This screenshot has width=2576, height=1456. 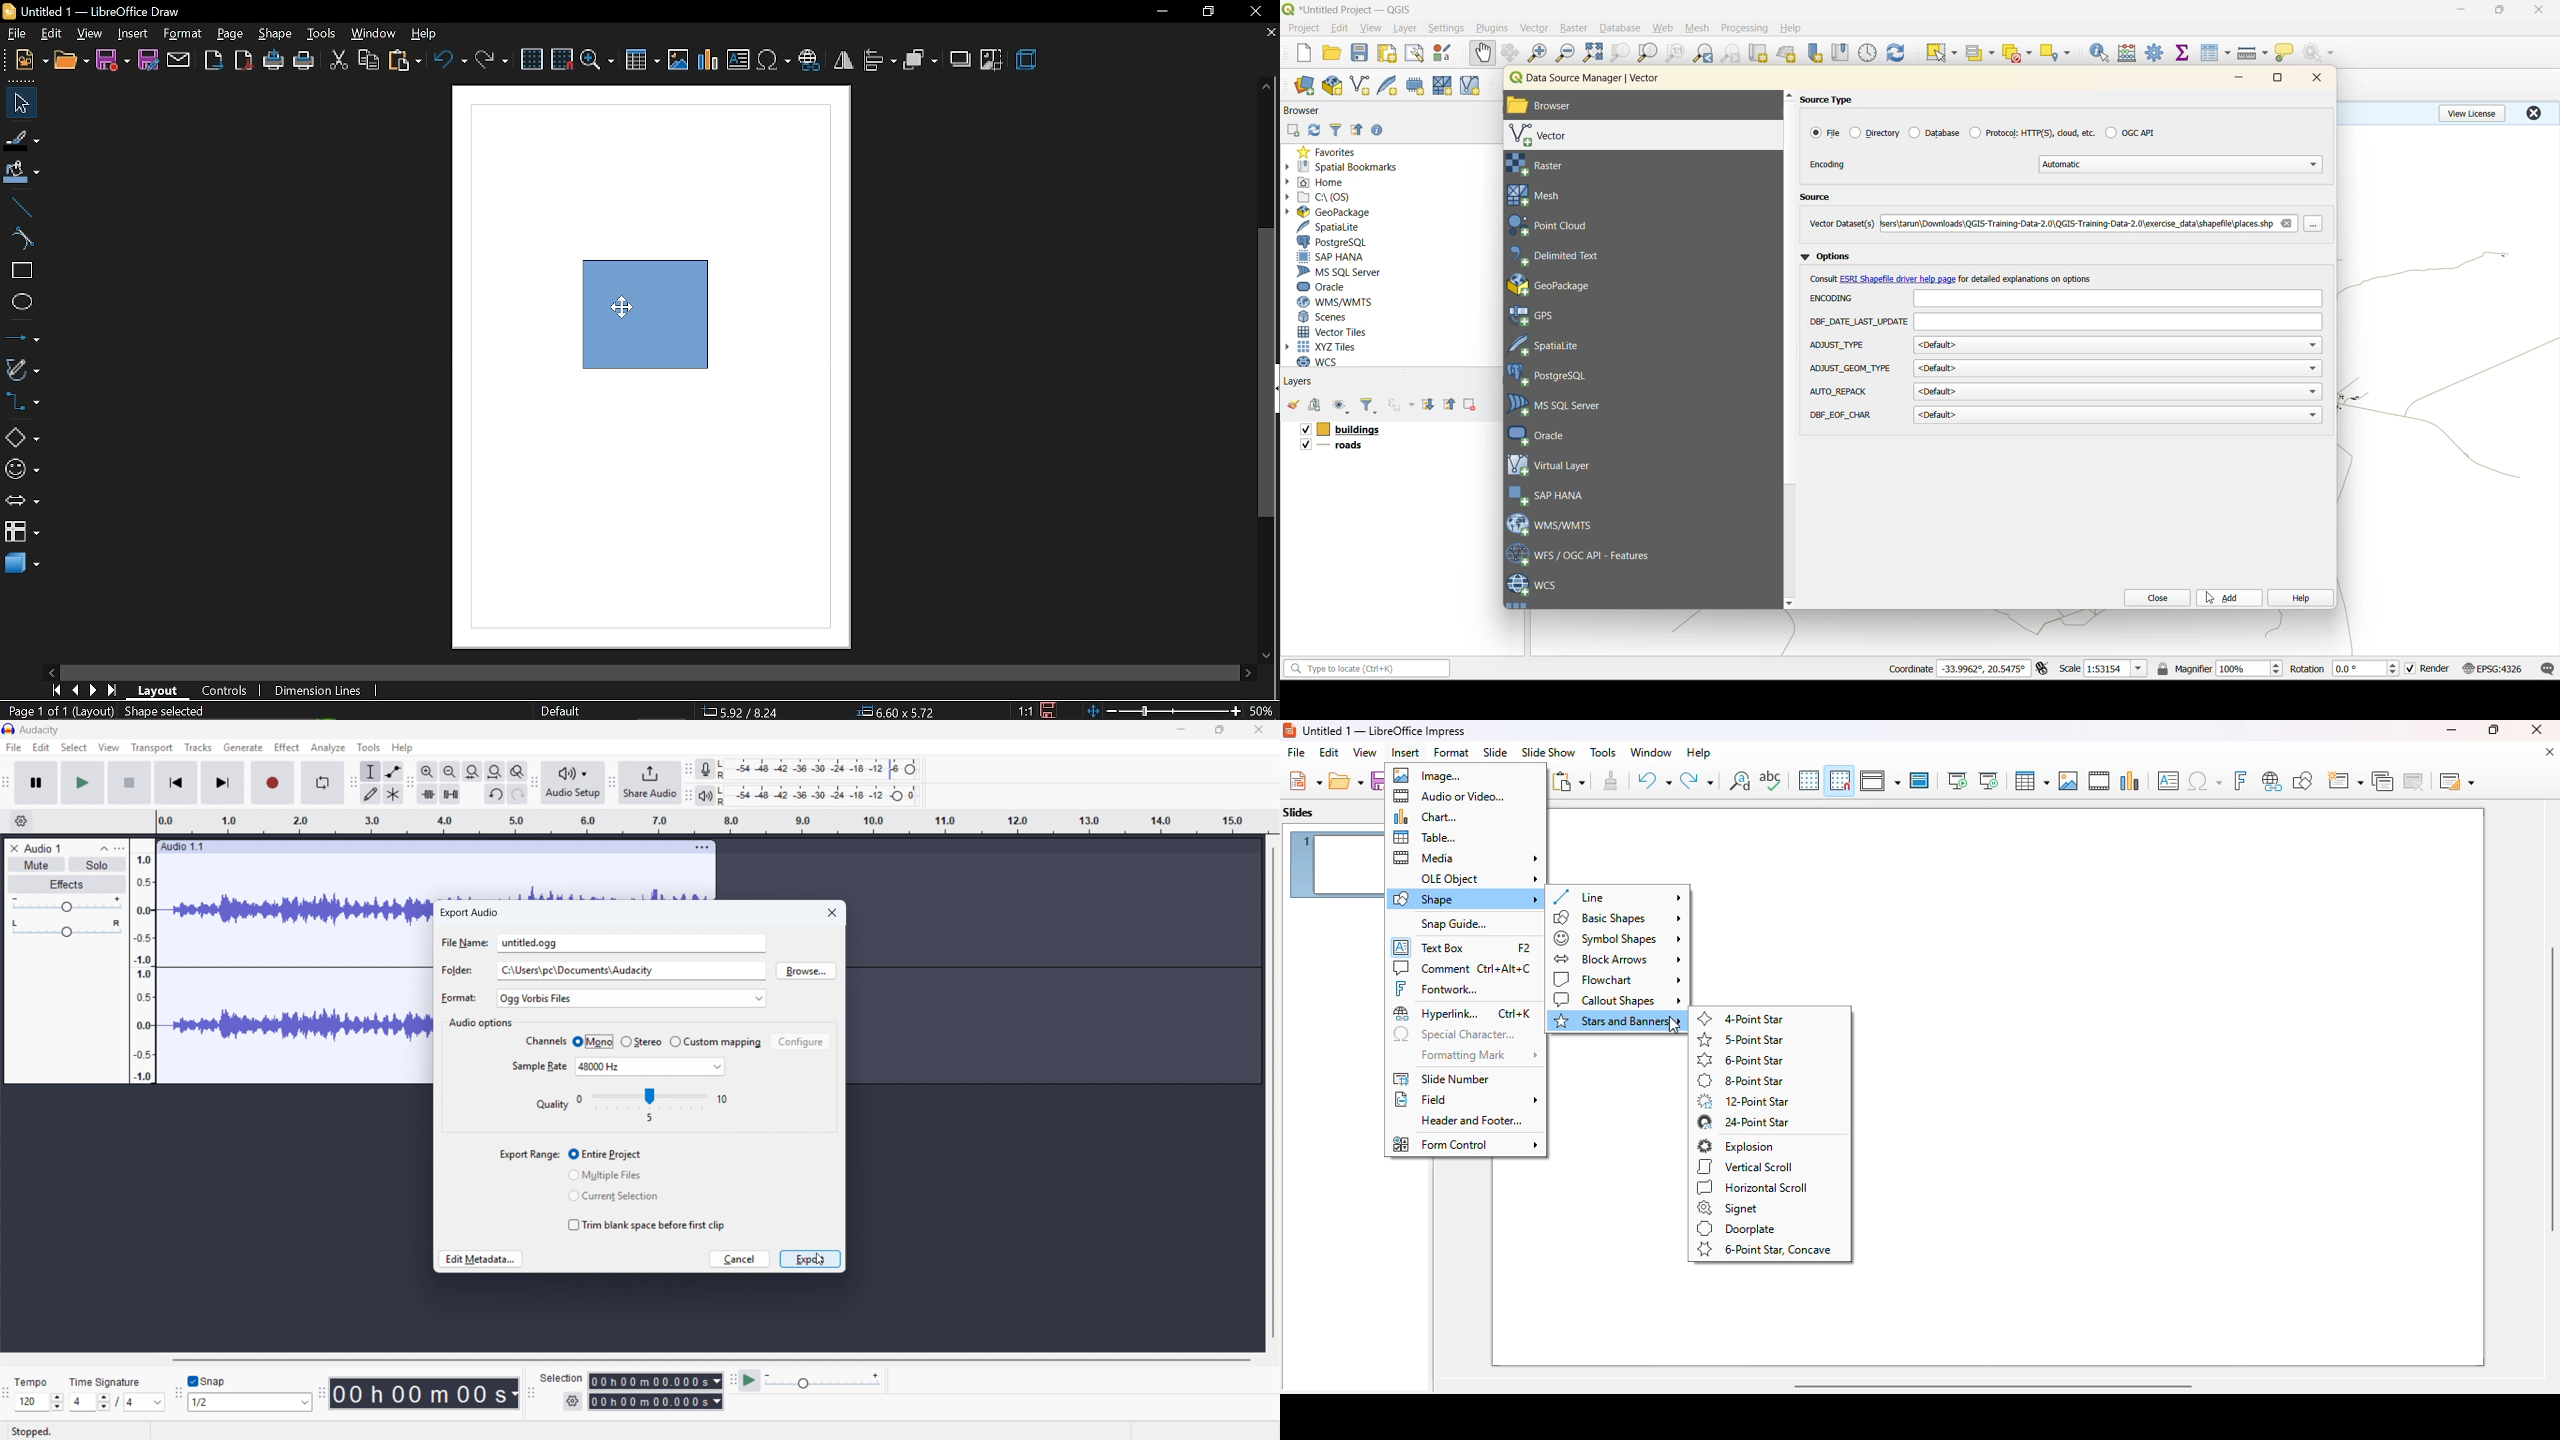 What do you see at coordinates (845, 63) in the screenshot?
I see `flip` at bounding box center [845, 63].